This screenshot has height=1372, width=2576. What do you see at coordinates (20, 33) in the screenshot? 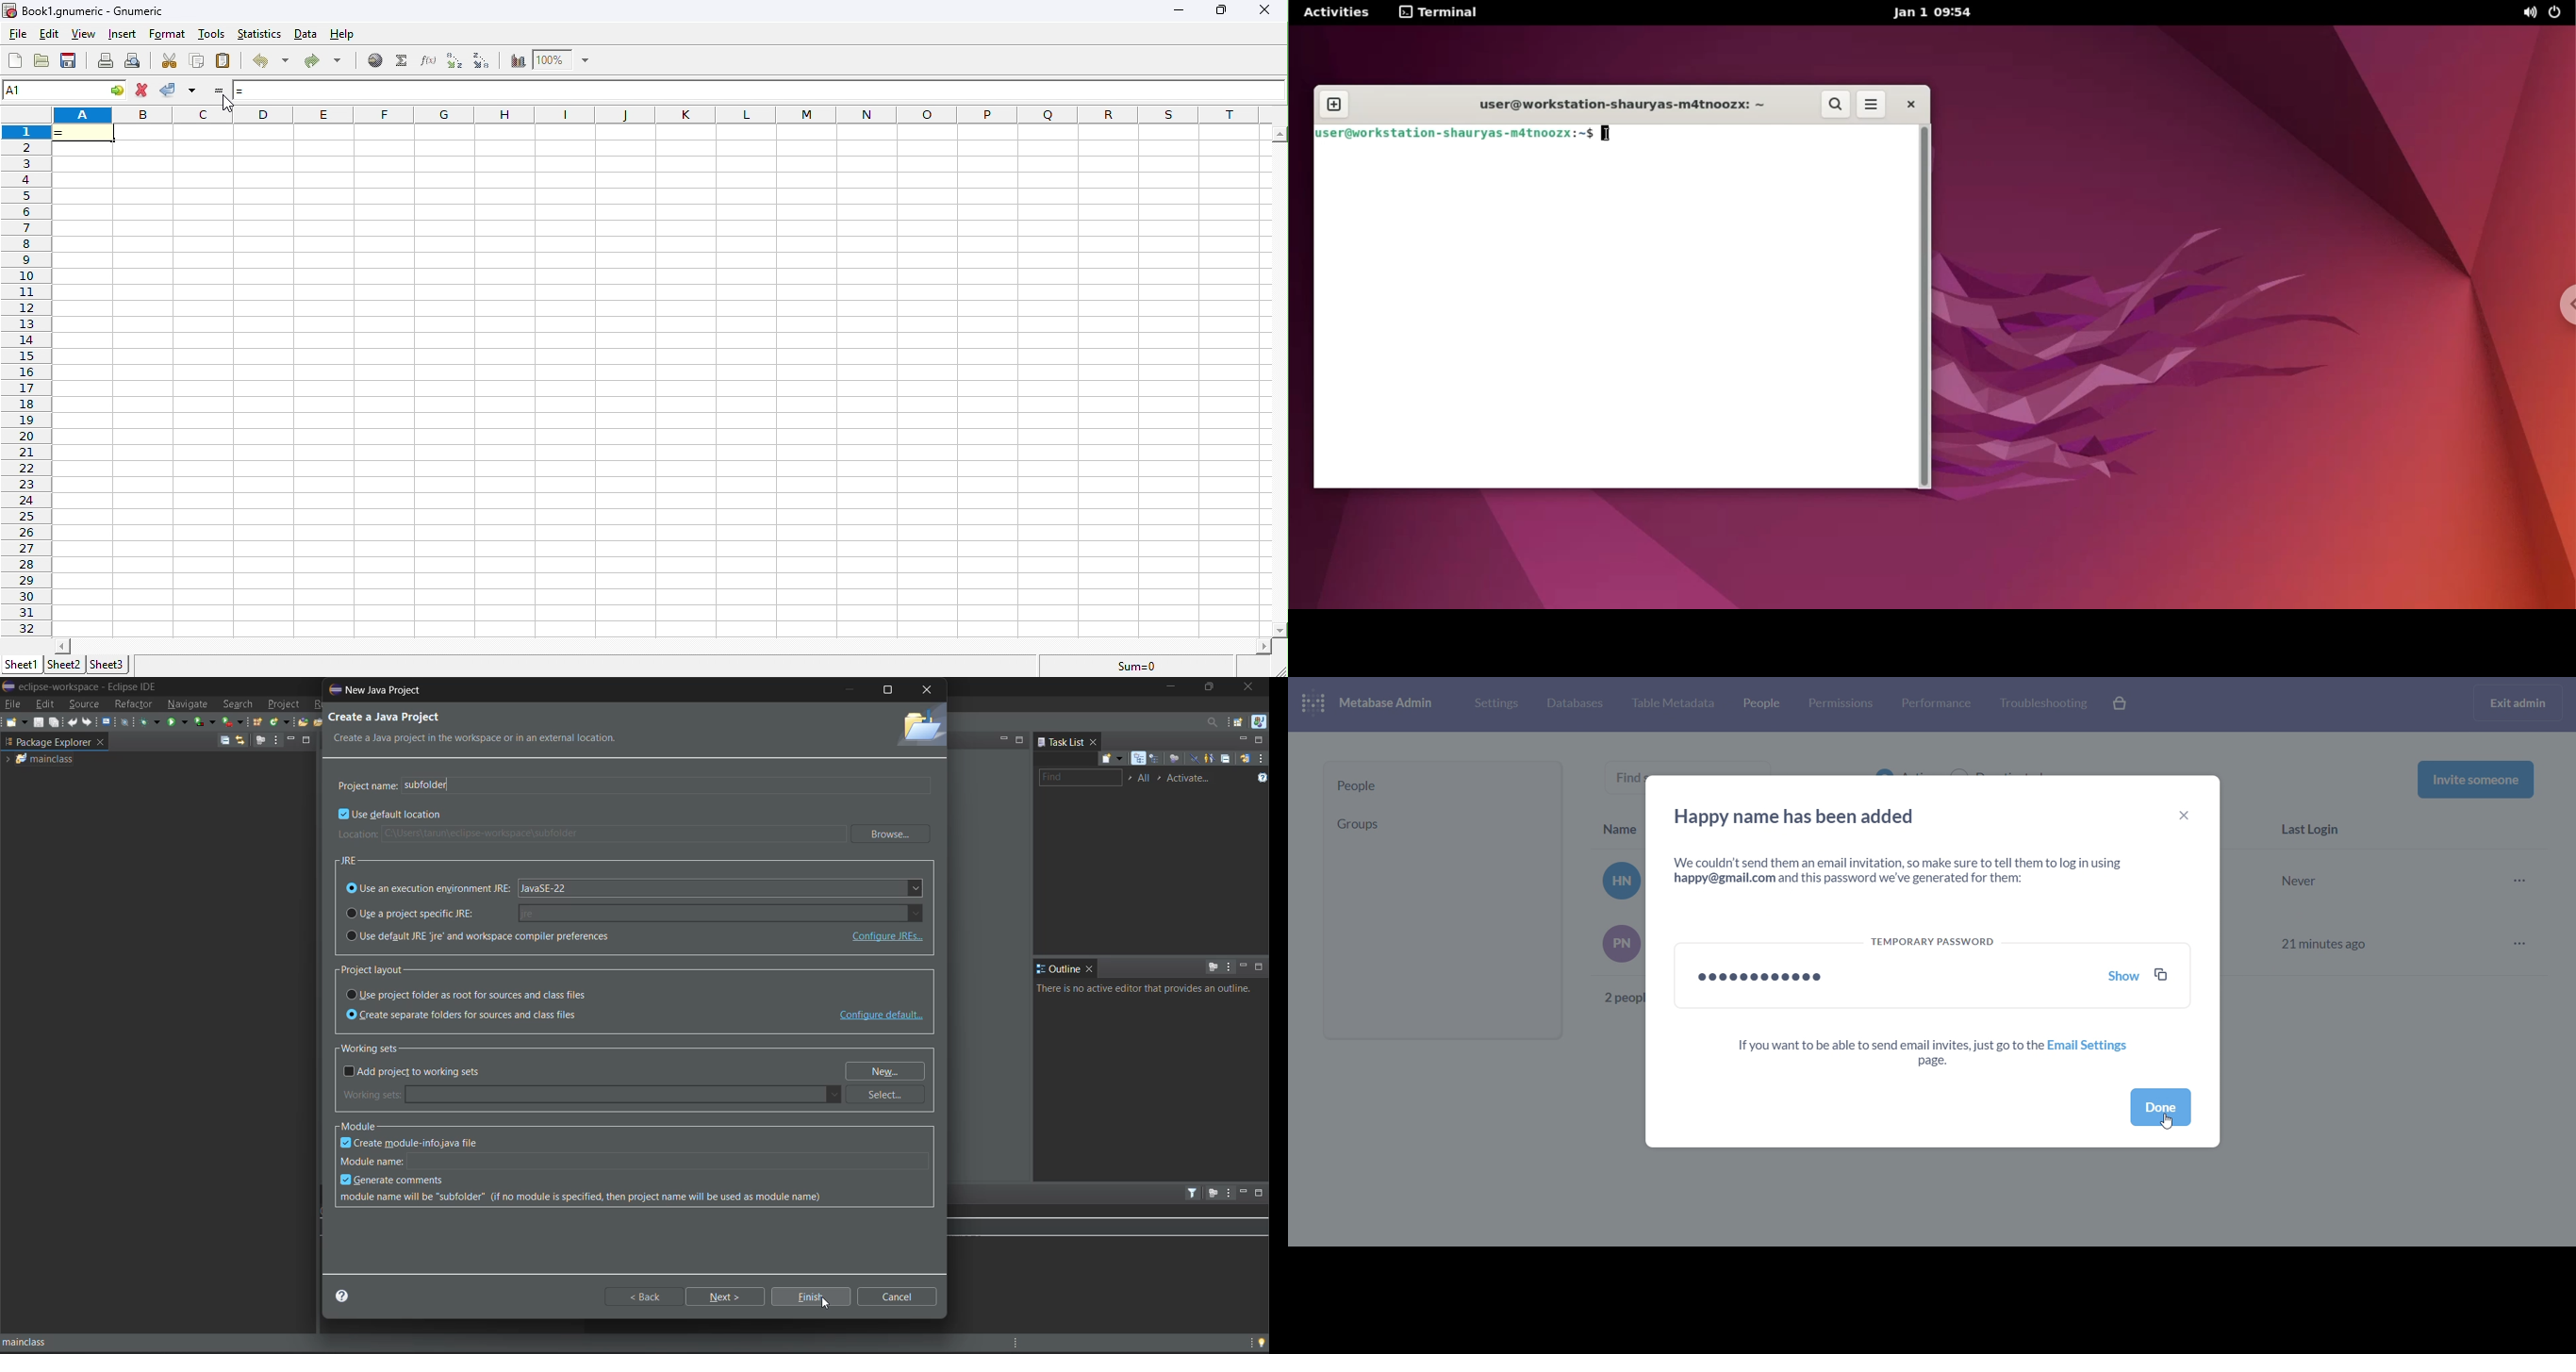
I see `file` at bounding box center [20, 33].